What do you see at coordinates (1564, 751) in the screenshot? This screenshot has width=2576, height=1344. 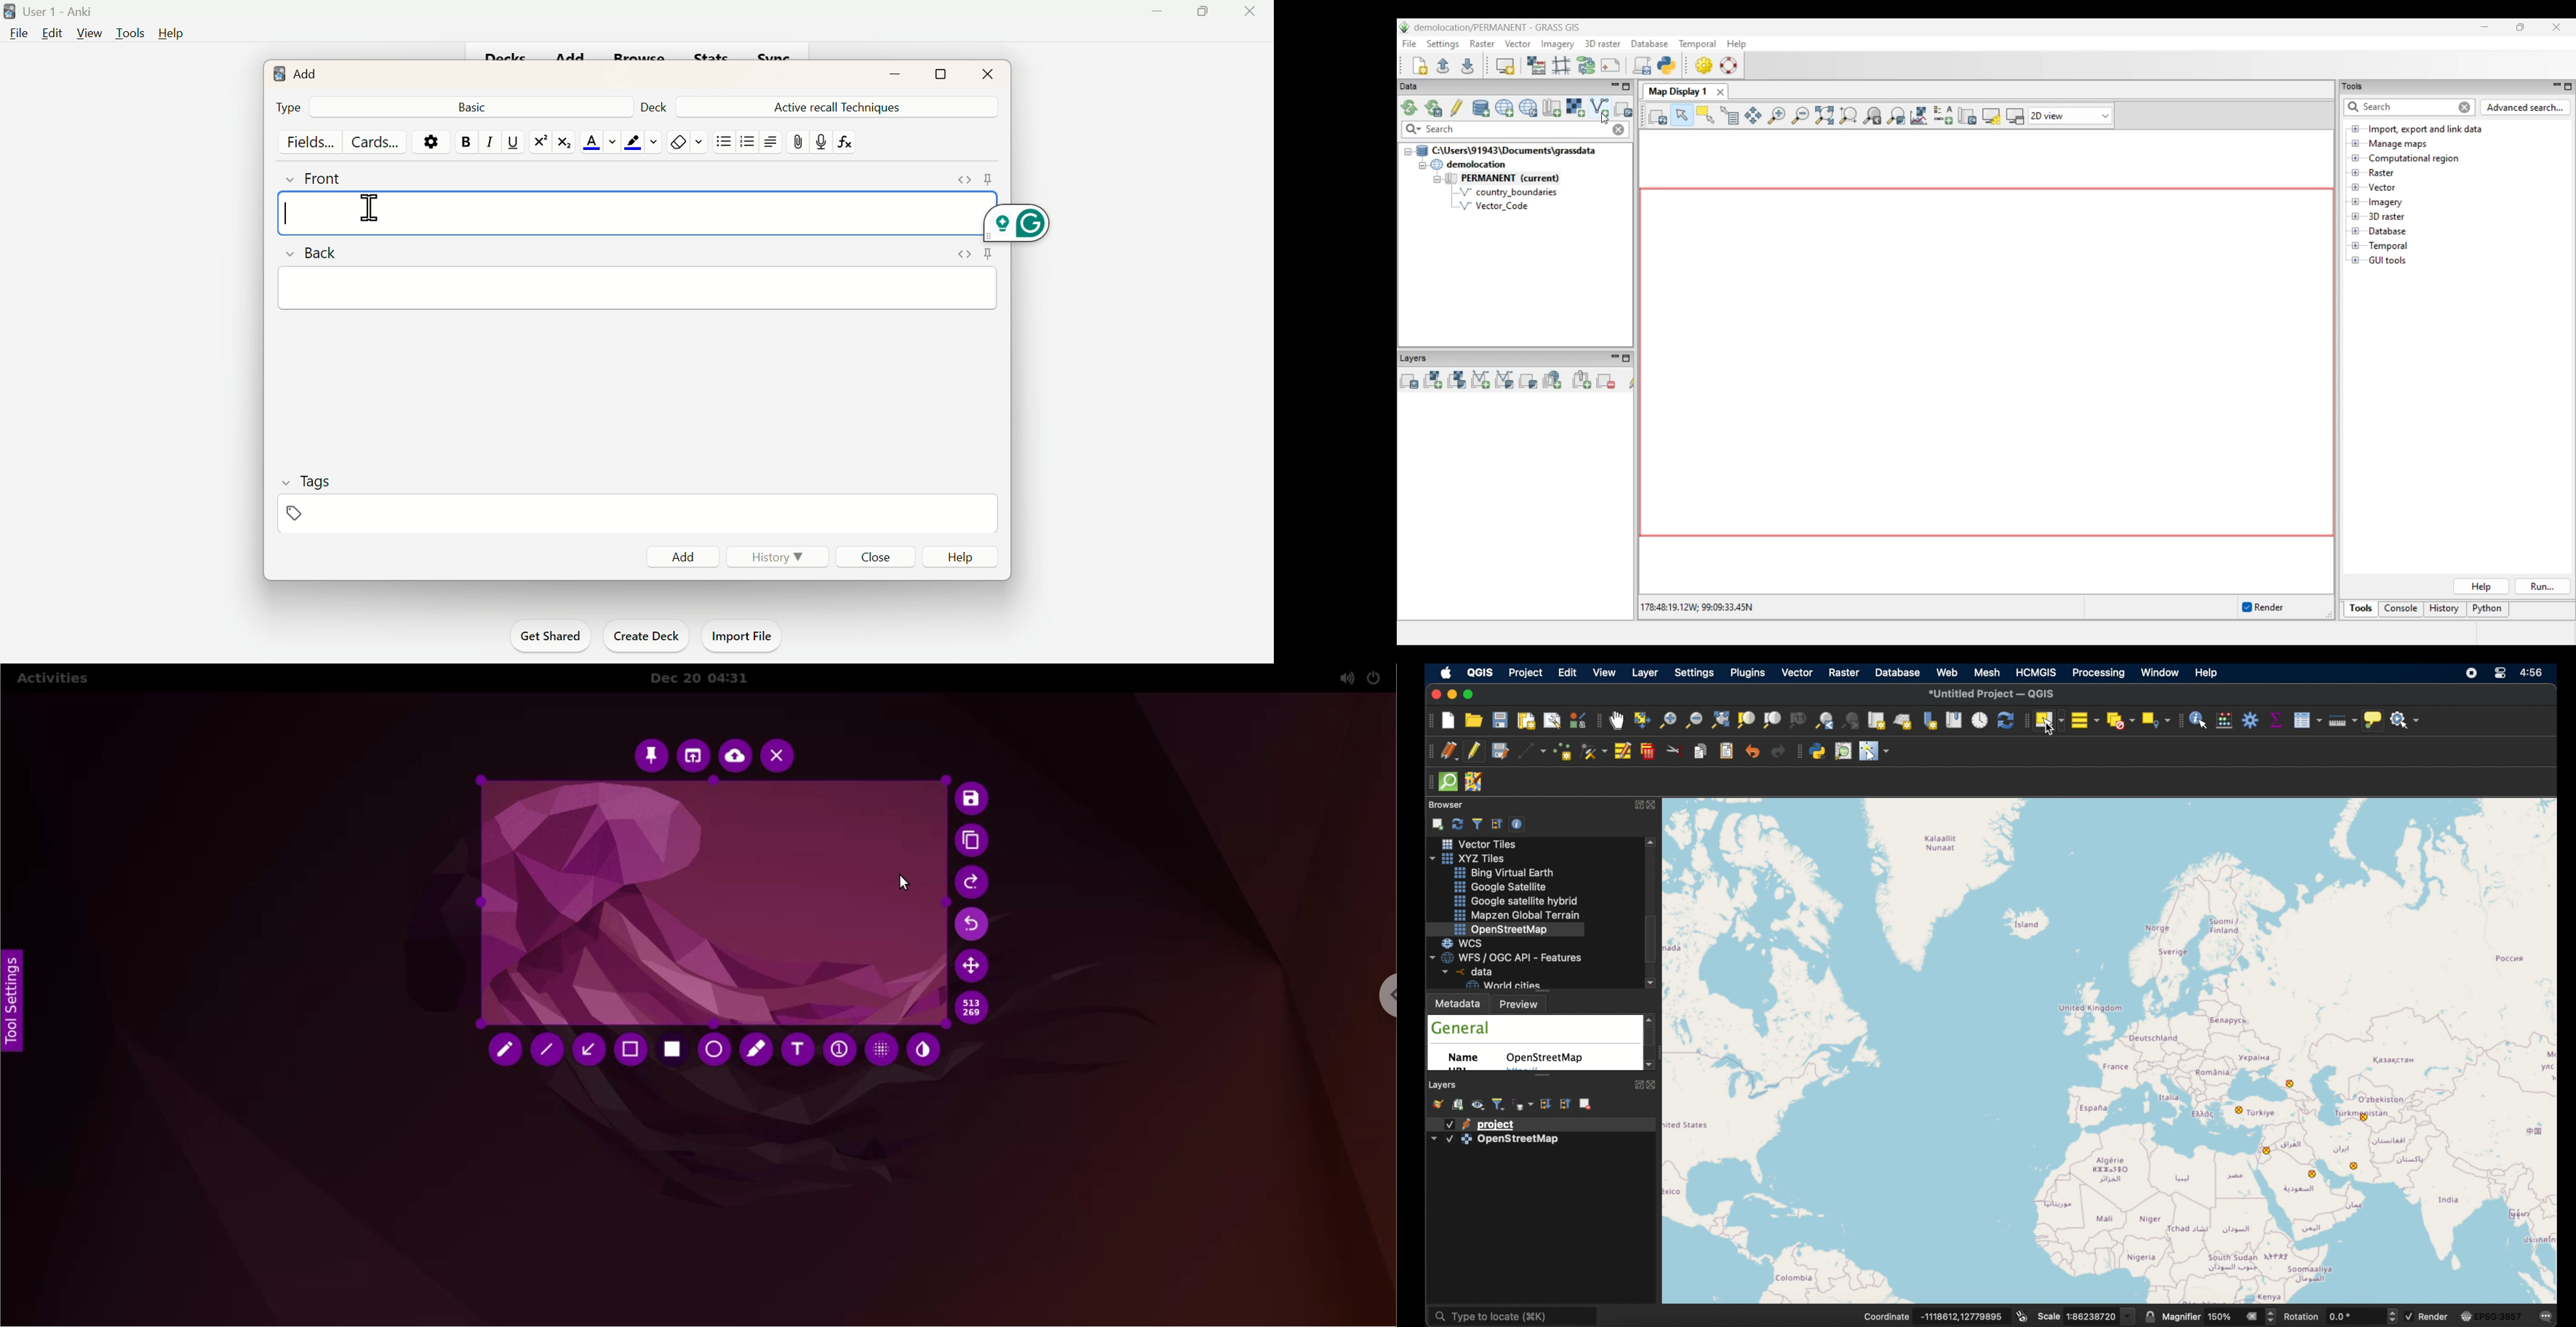 I see `add point feature` at bounding box center [1564, 751].